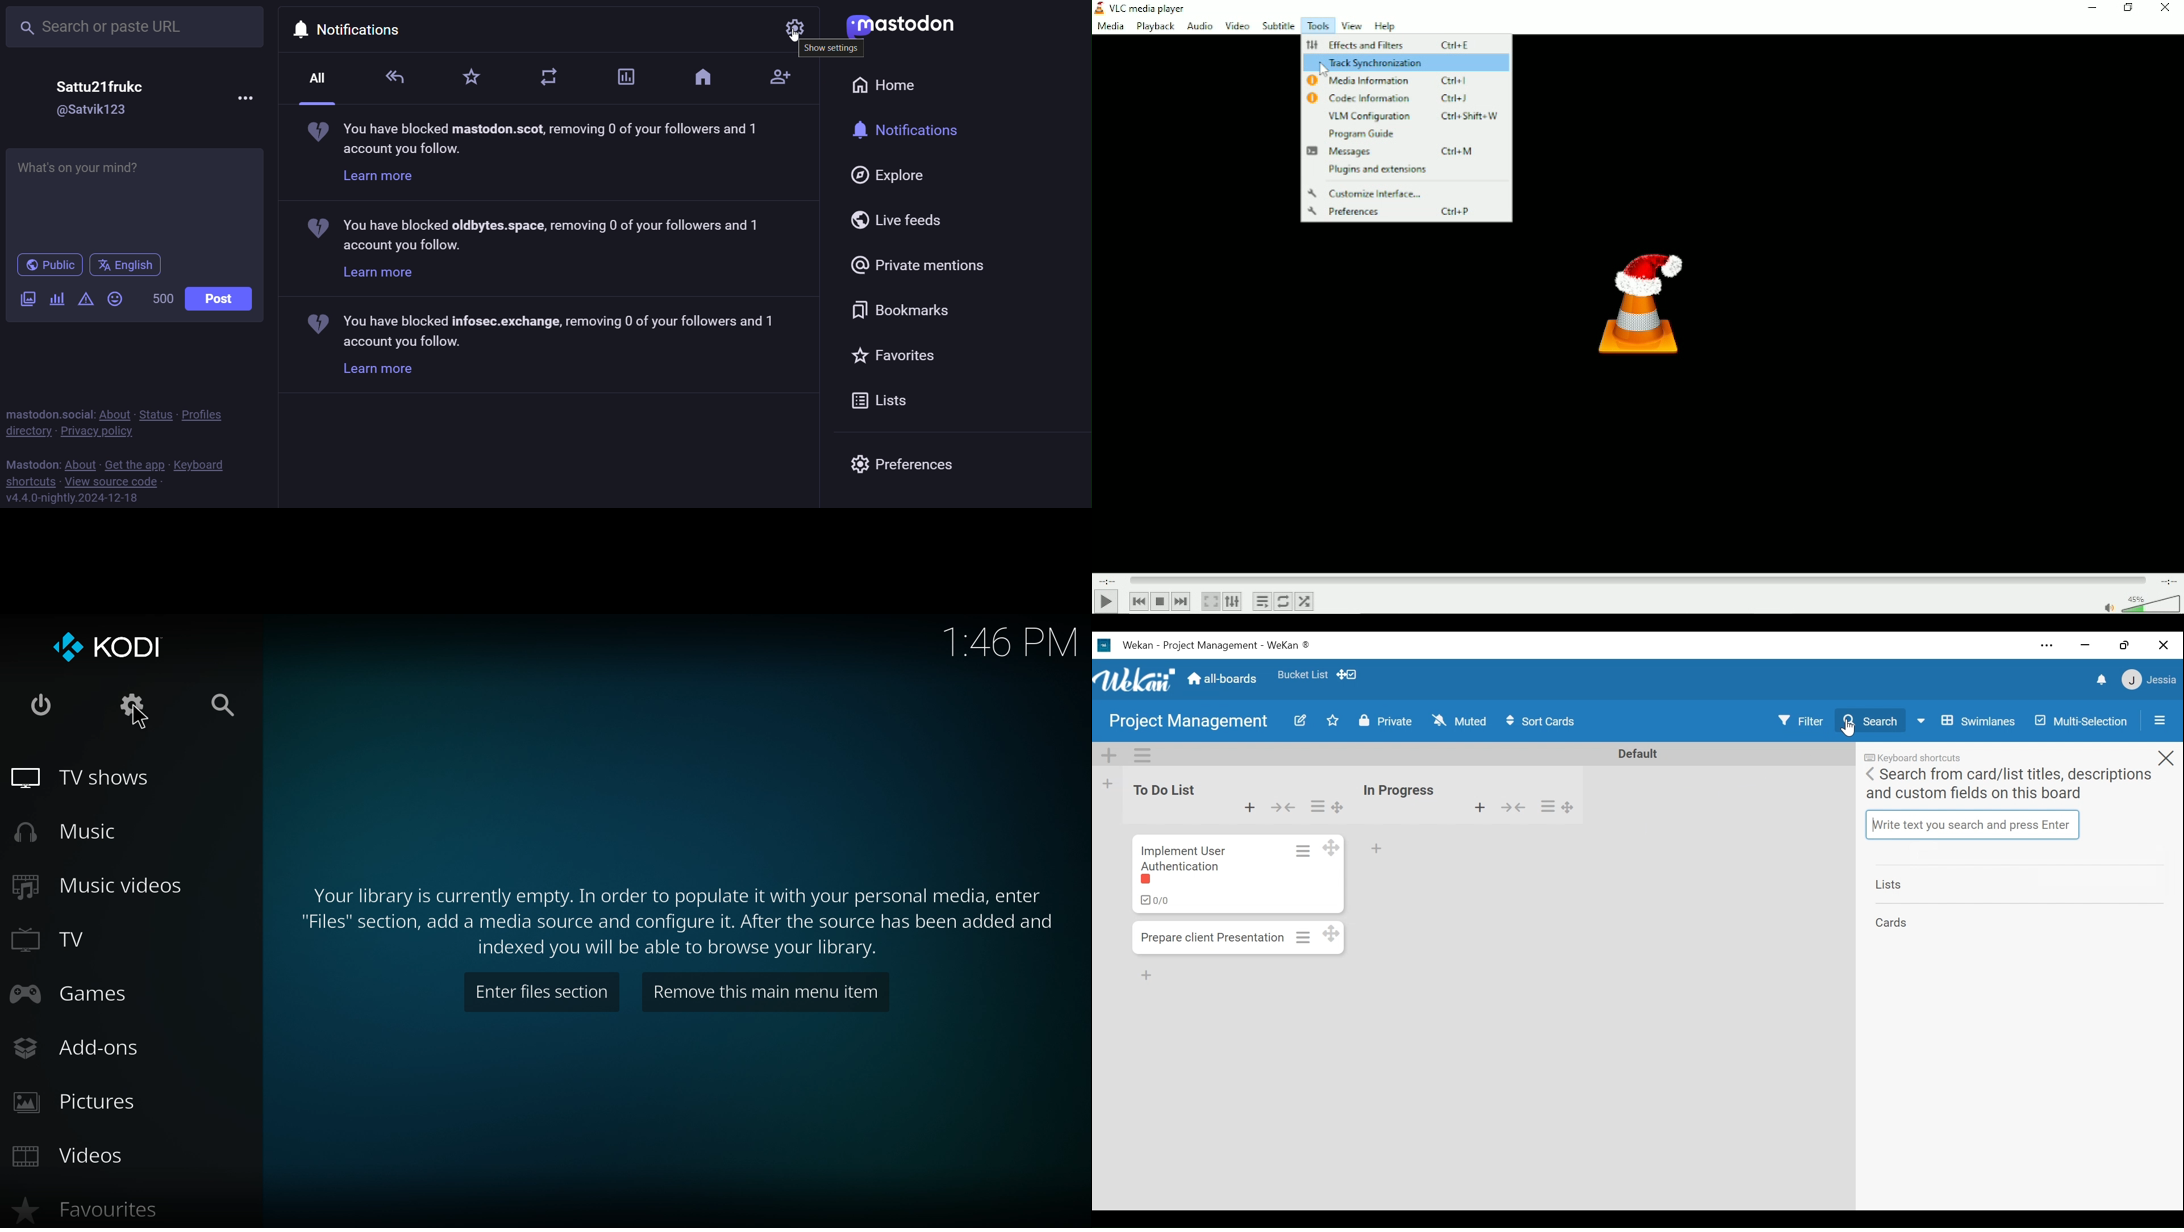 This screenshot has width=2184, height=1232. I want to click on music videos, so click(107, 887).